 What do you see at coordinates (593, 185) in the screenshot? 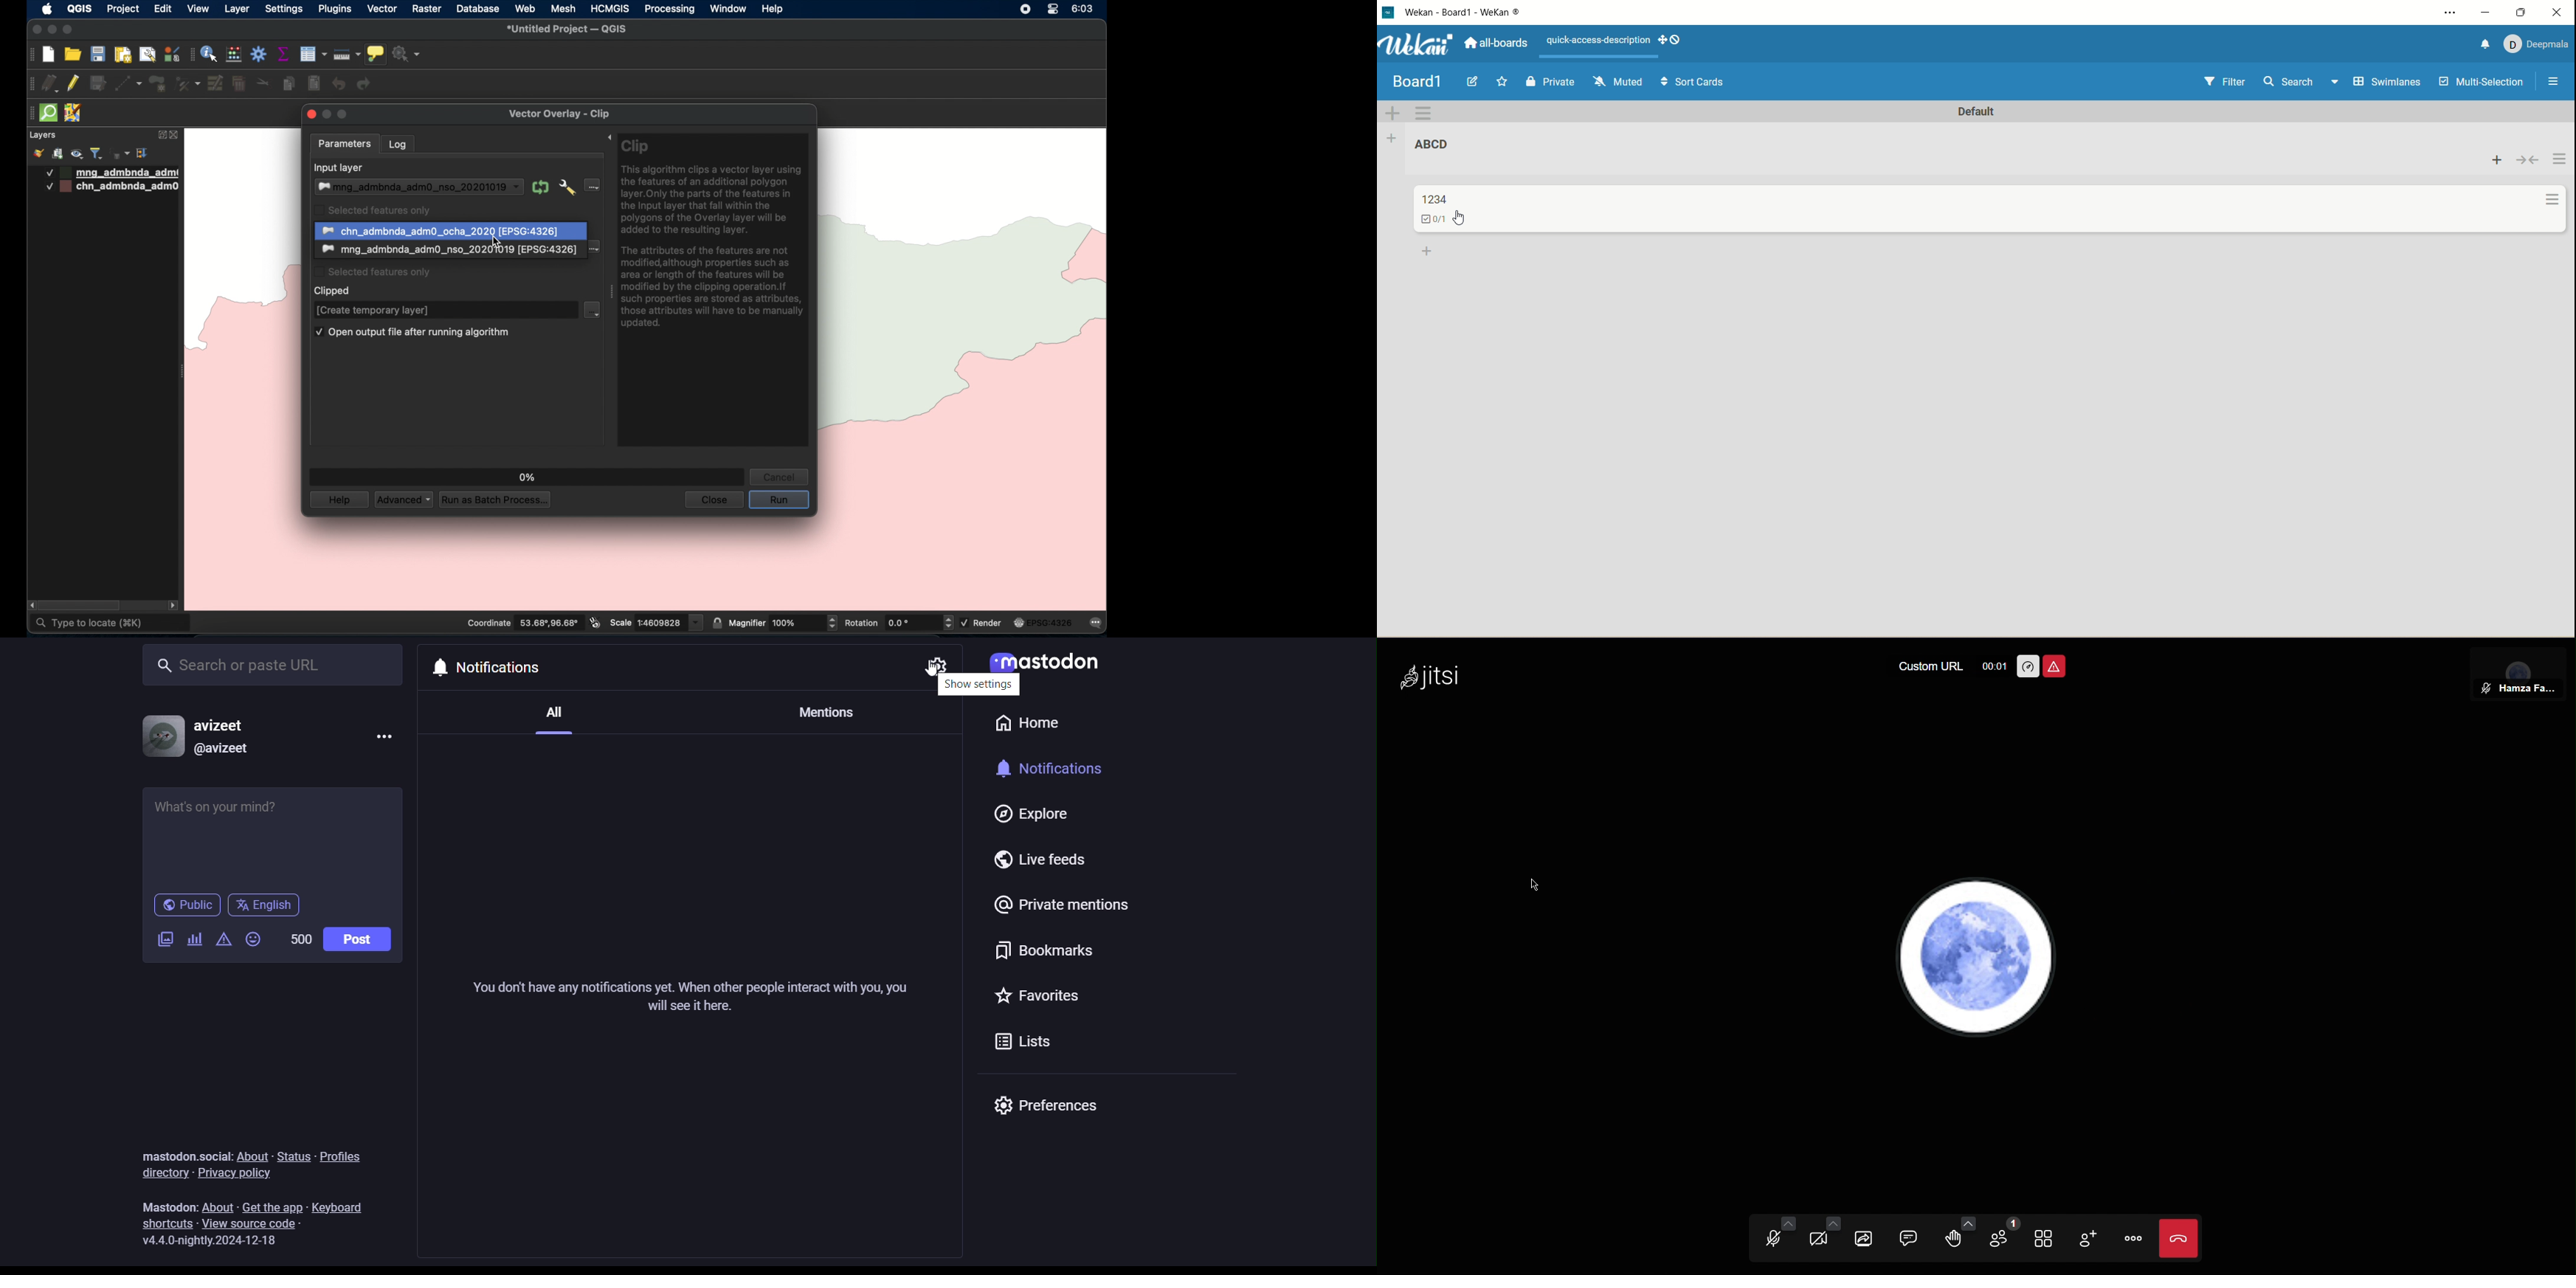
I see `input layer dropdown menu` at bounding box center [593, 185].